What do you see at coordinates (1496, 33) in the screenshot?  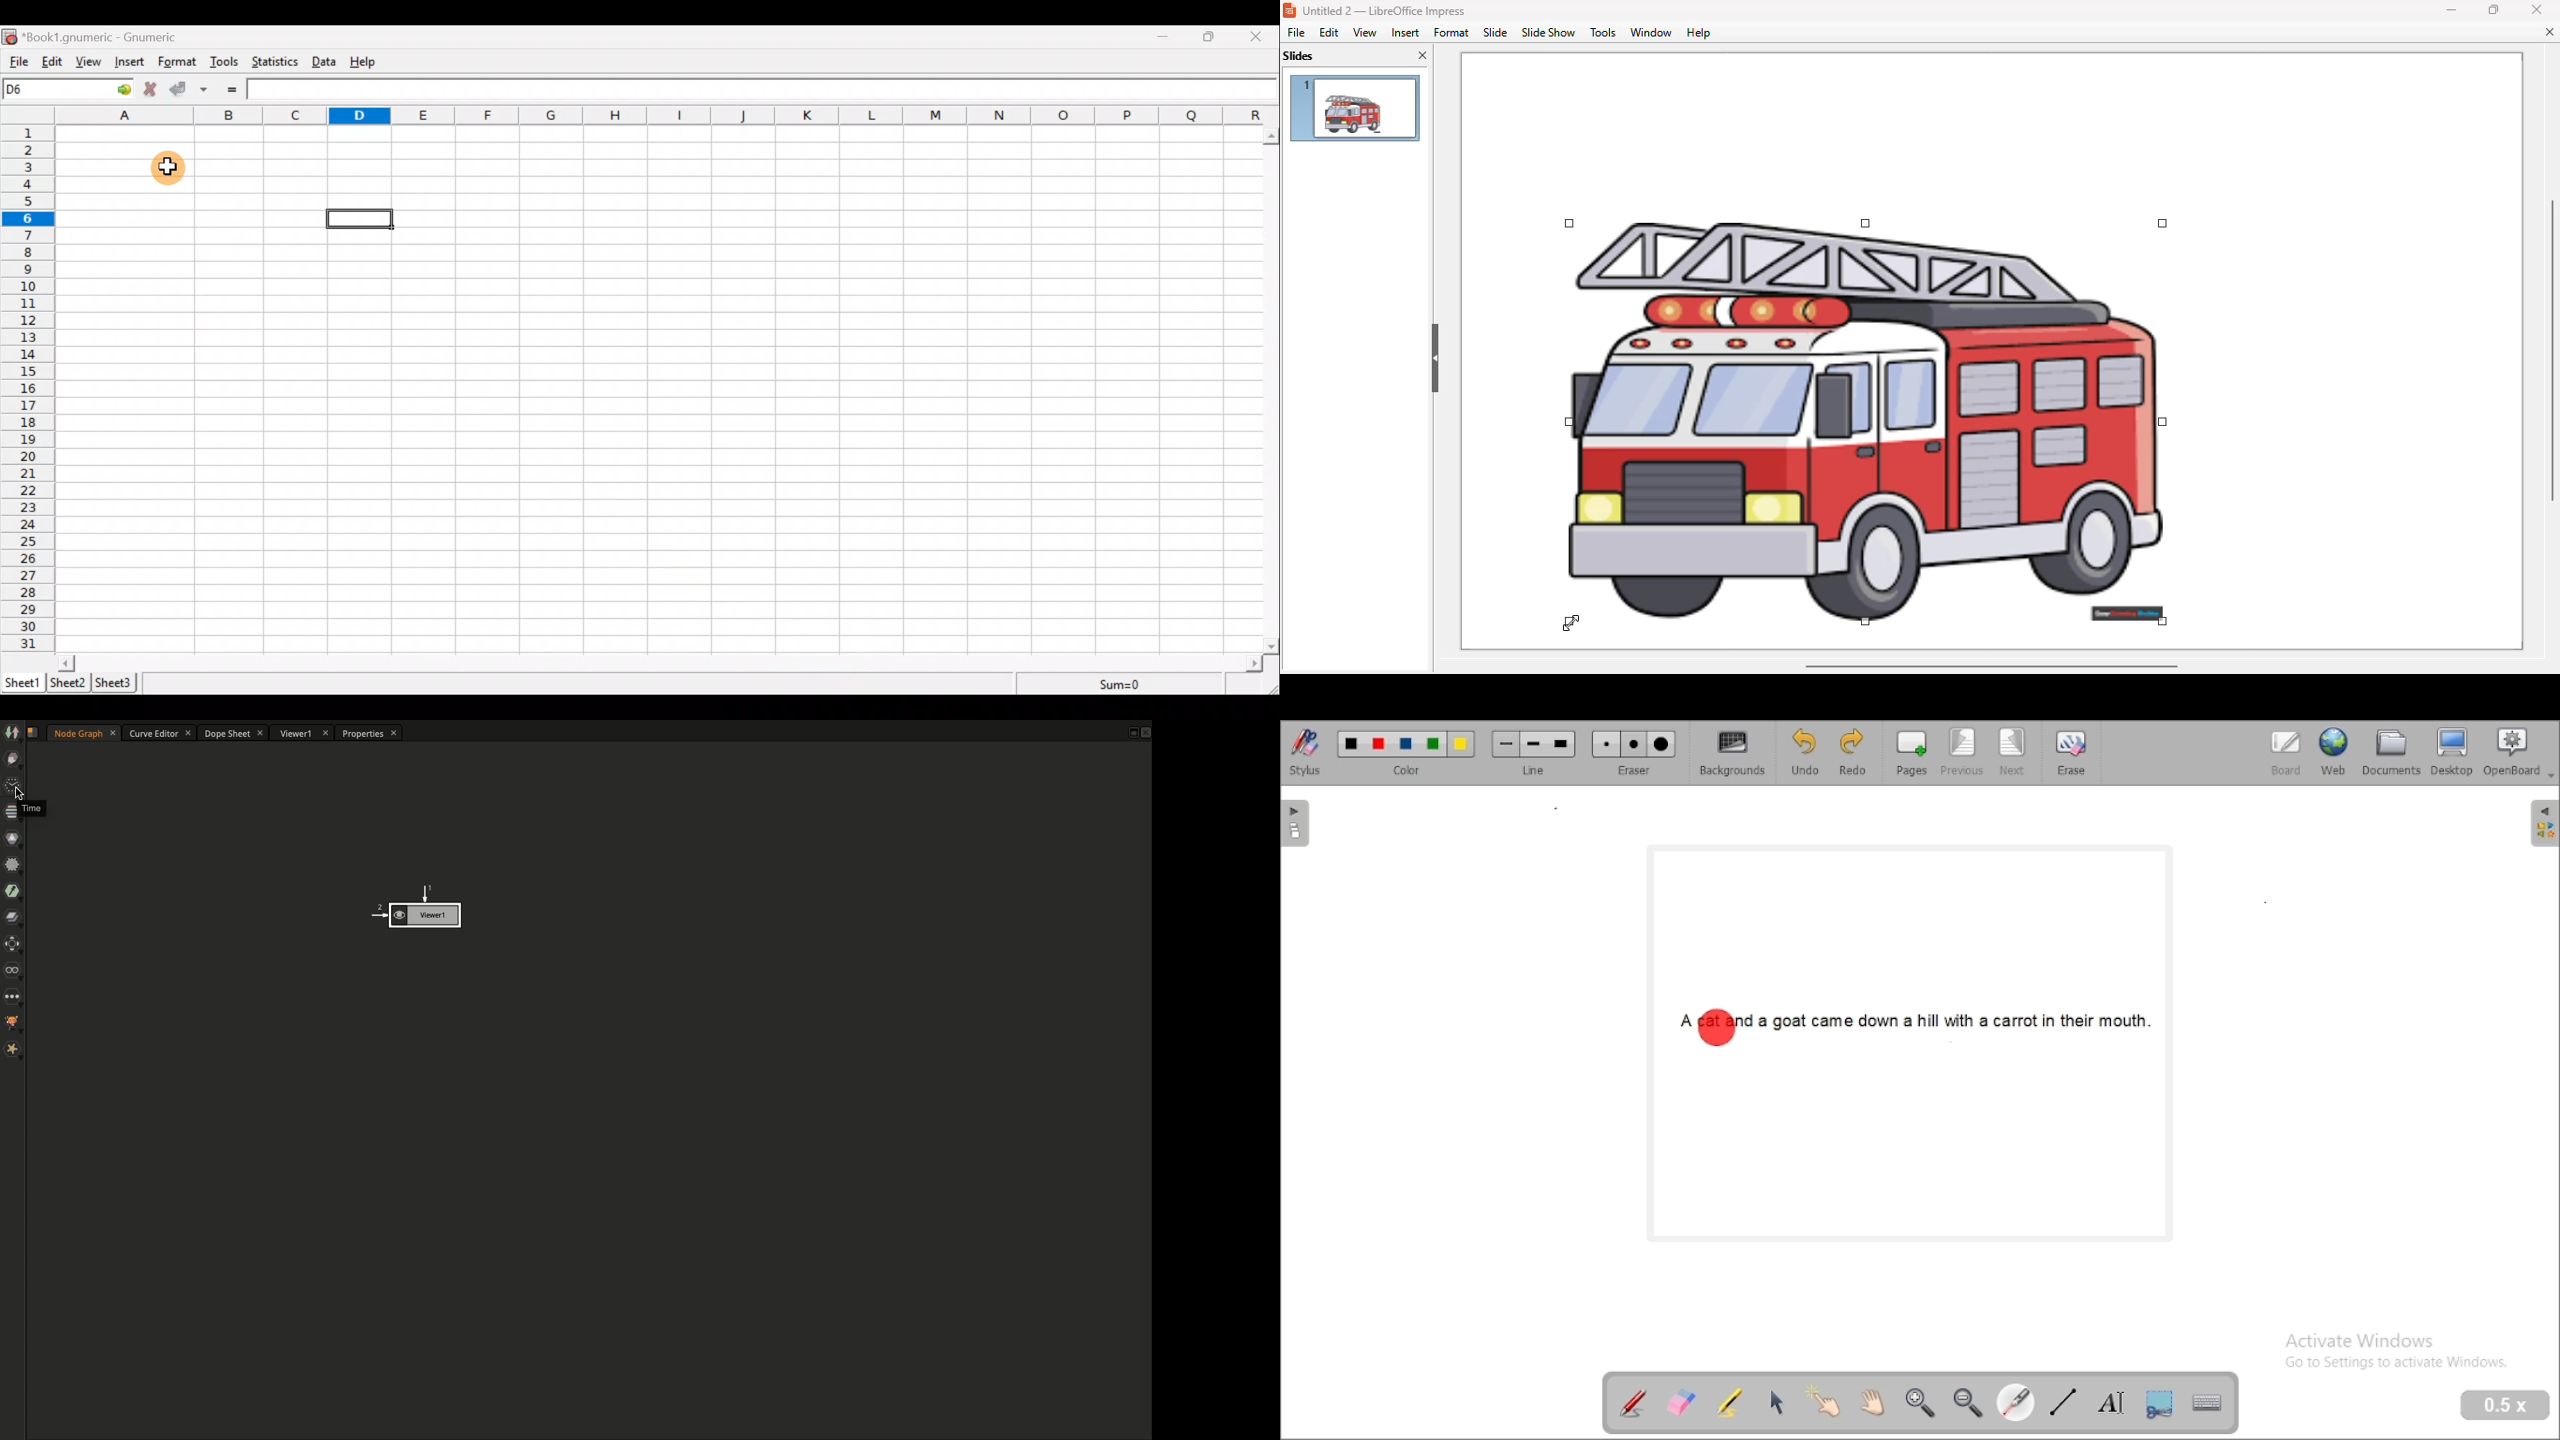 I see `slide` at bounding box center [1496, 33].